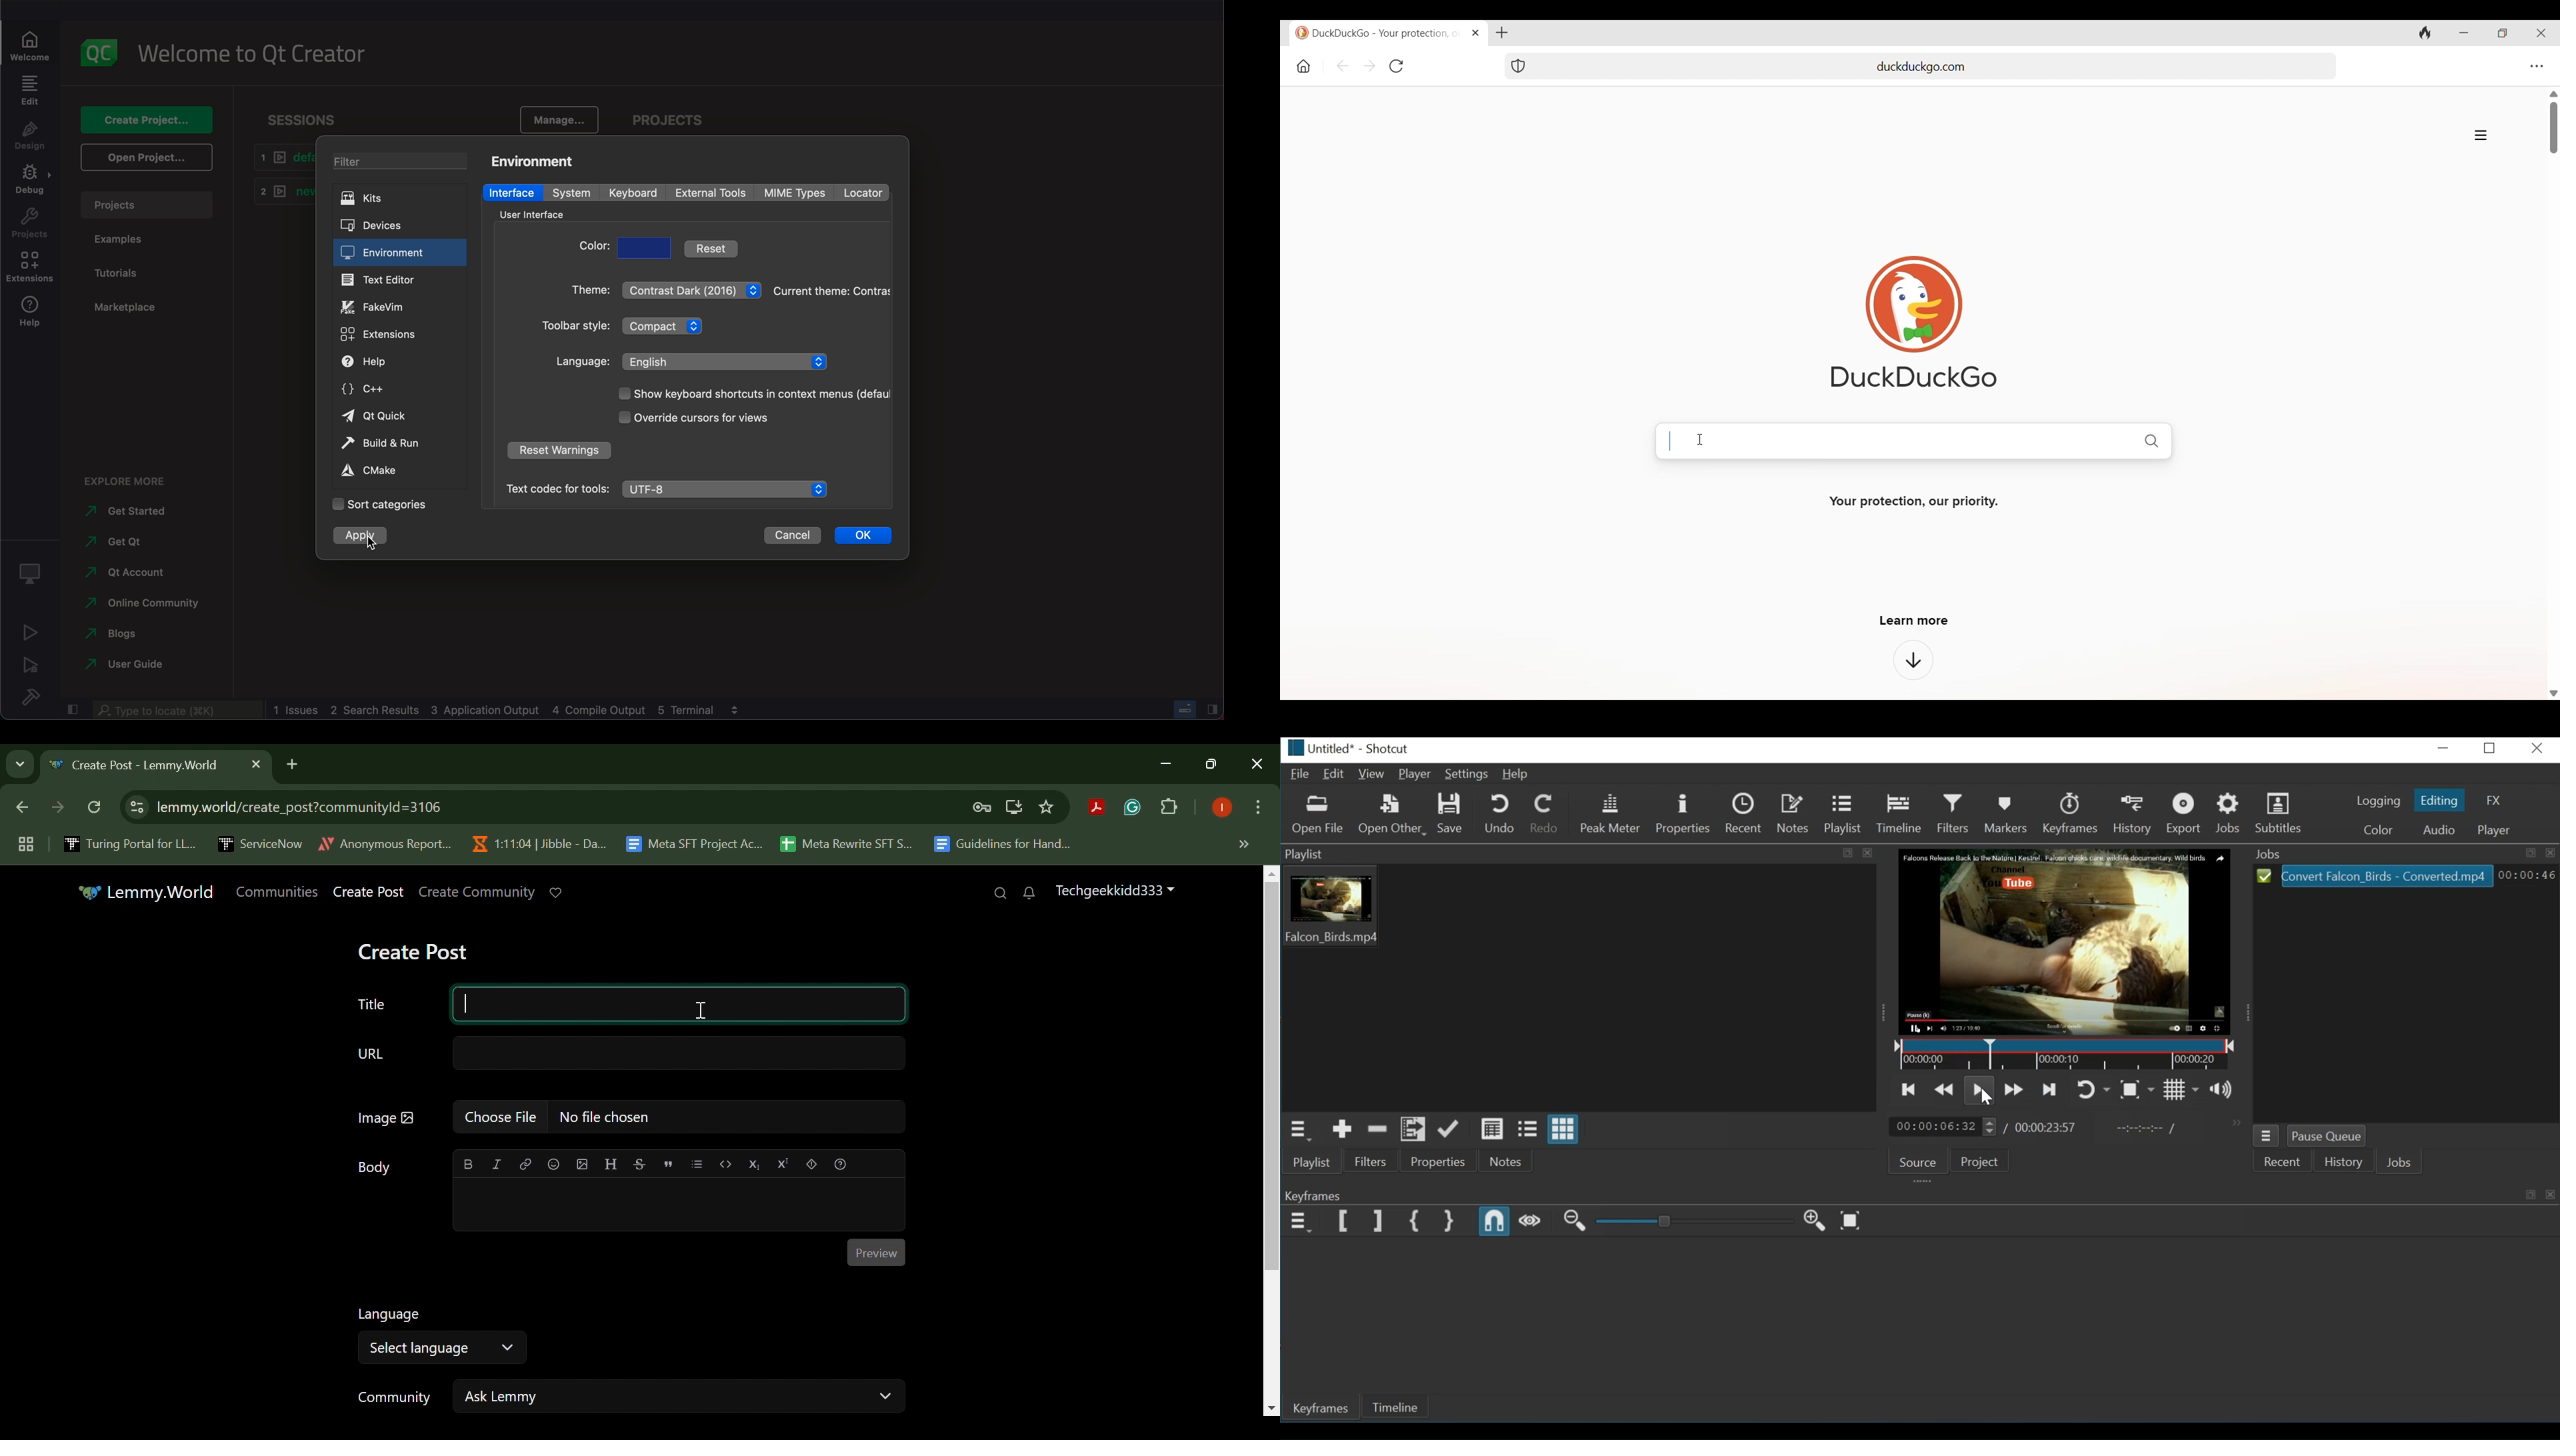  What do you see at coordinates (733, 710) in the screenshot?
I see `view output` at bounding box center [733, 710].